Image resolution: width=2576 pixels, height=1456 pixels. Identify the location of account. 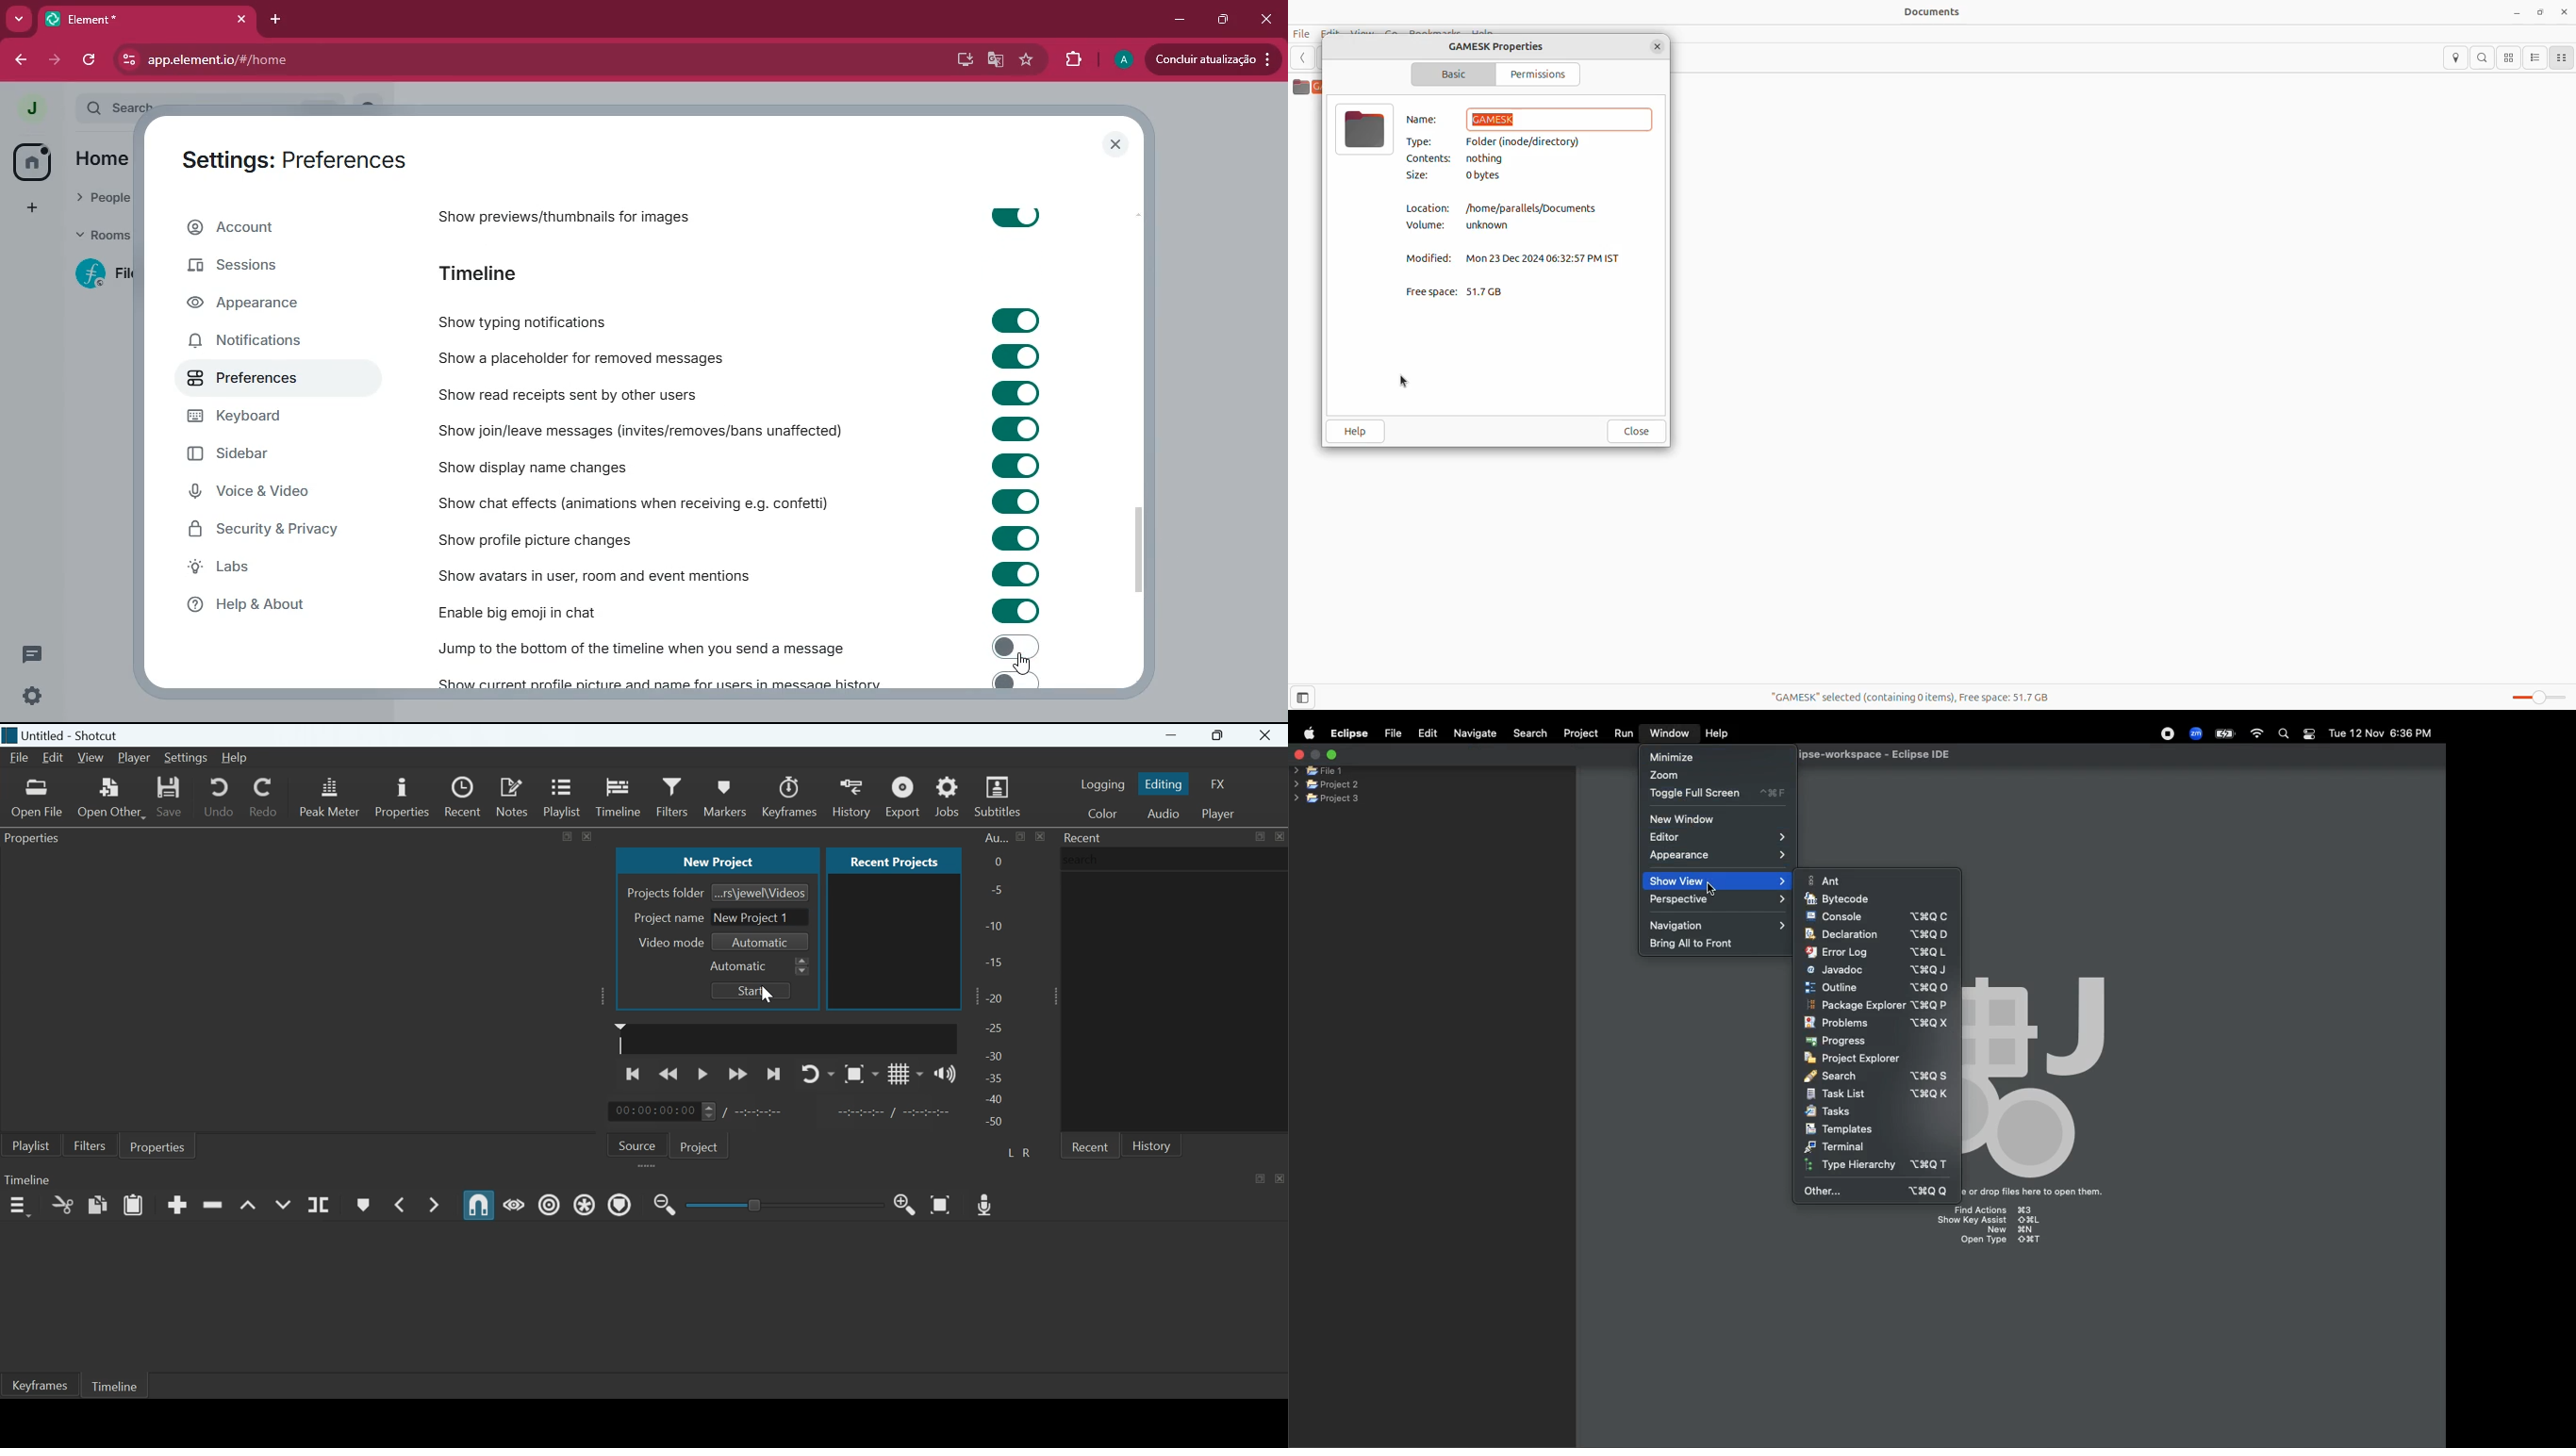
(276, 225).